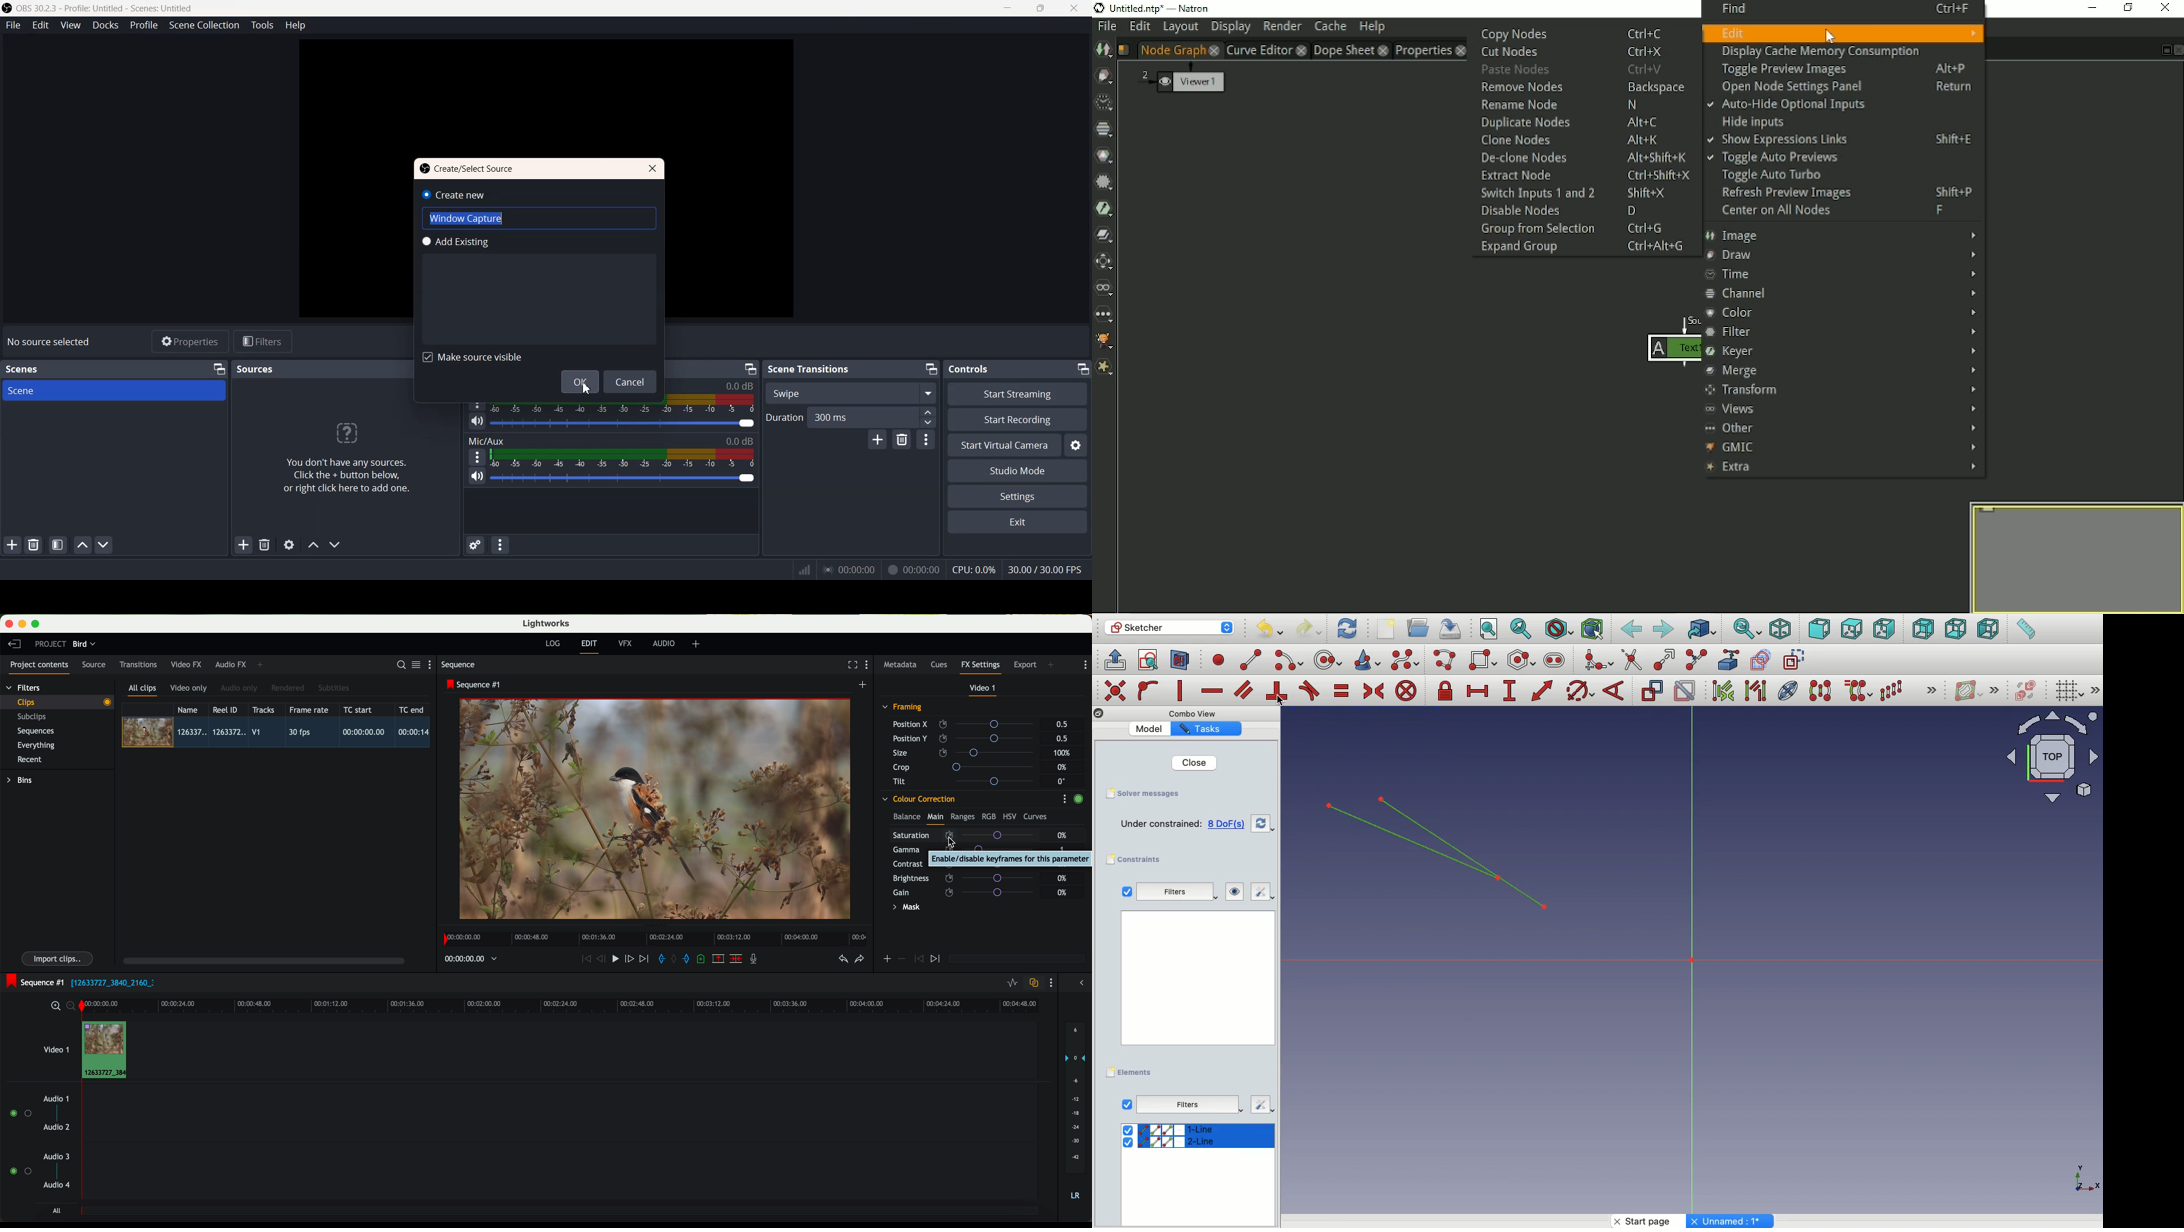  Describe the element at coordinates (1018, 394) in the screenshot. I see `Start Streaming` at that location.